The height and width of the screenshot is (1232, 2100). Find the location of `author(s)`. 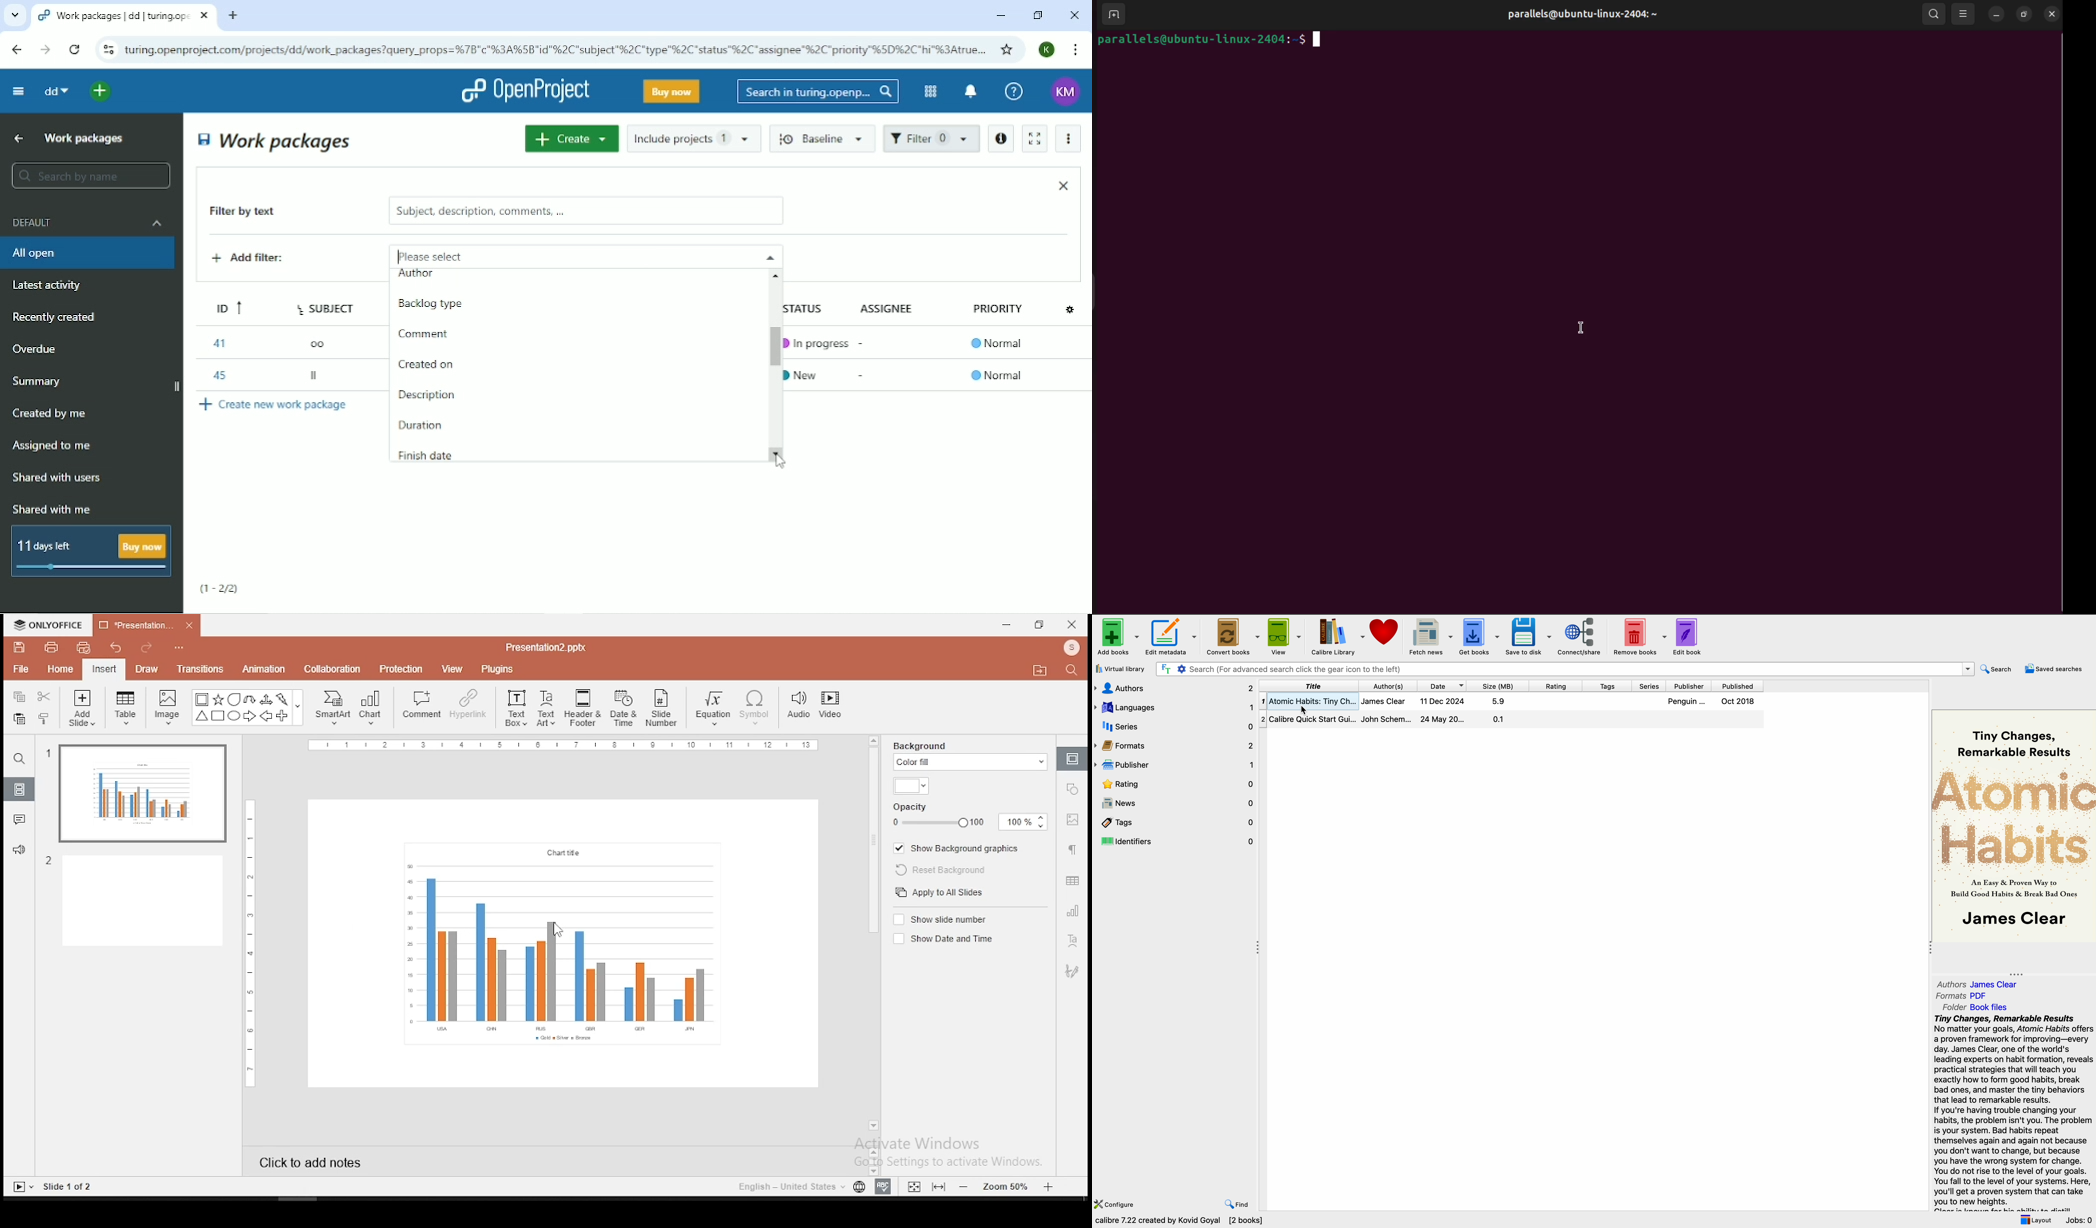

author(s) is located at coordinates (1389, 686).